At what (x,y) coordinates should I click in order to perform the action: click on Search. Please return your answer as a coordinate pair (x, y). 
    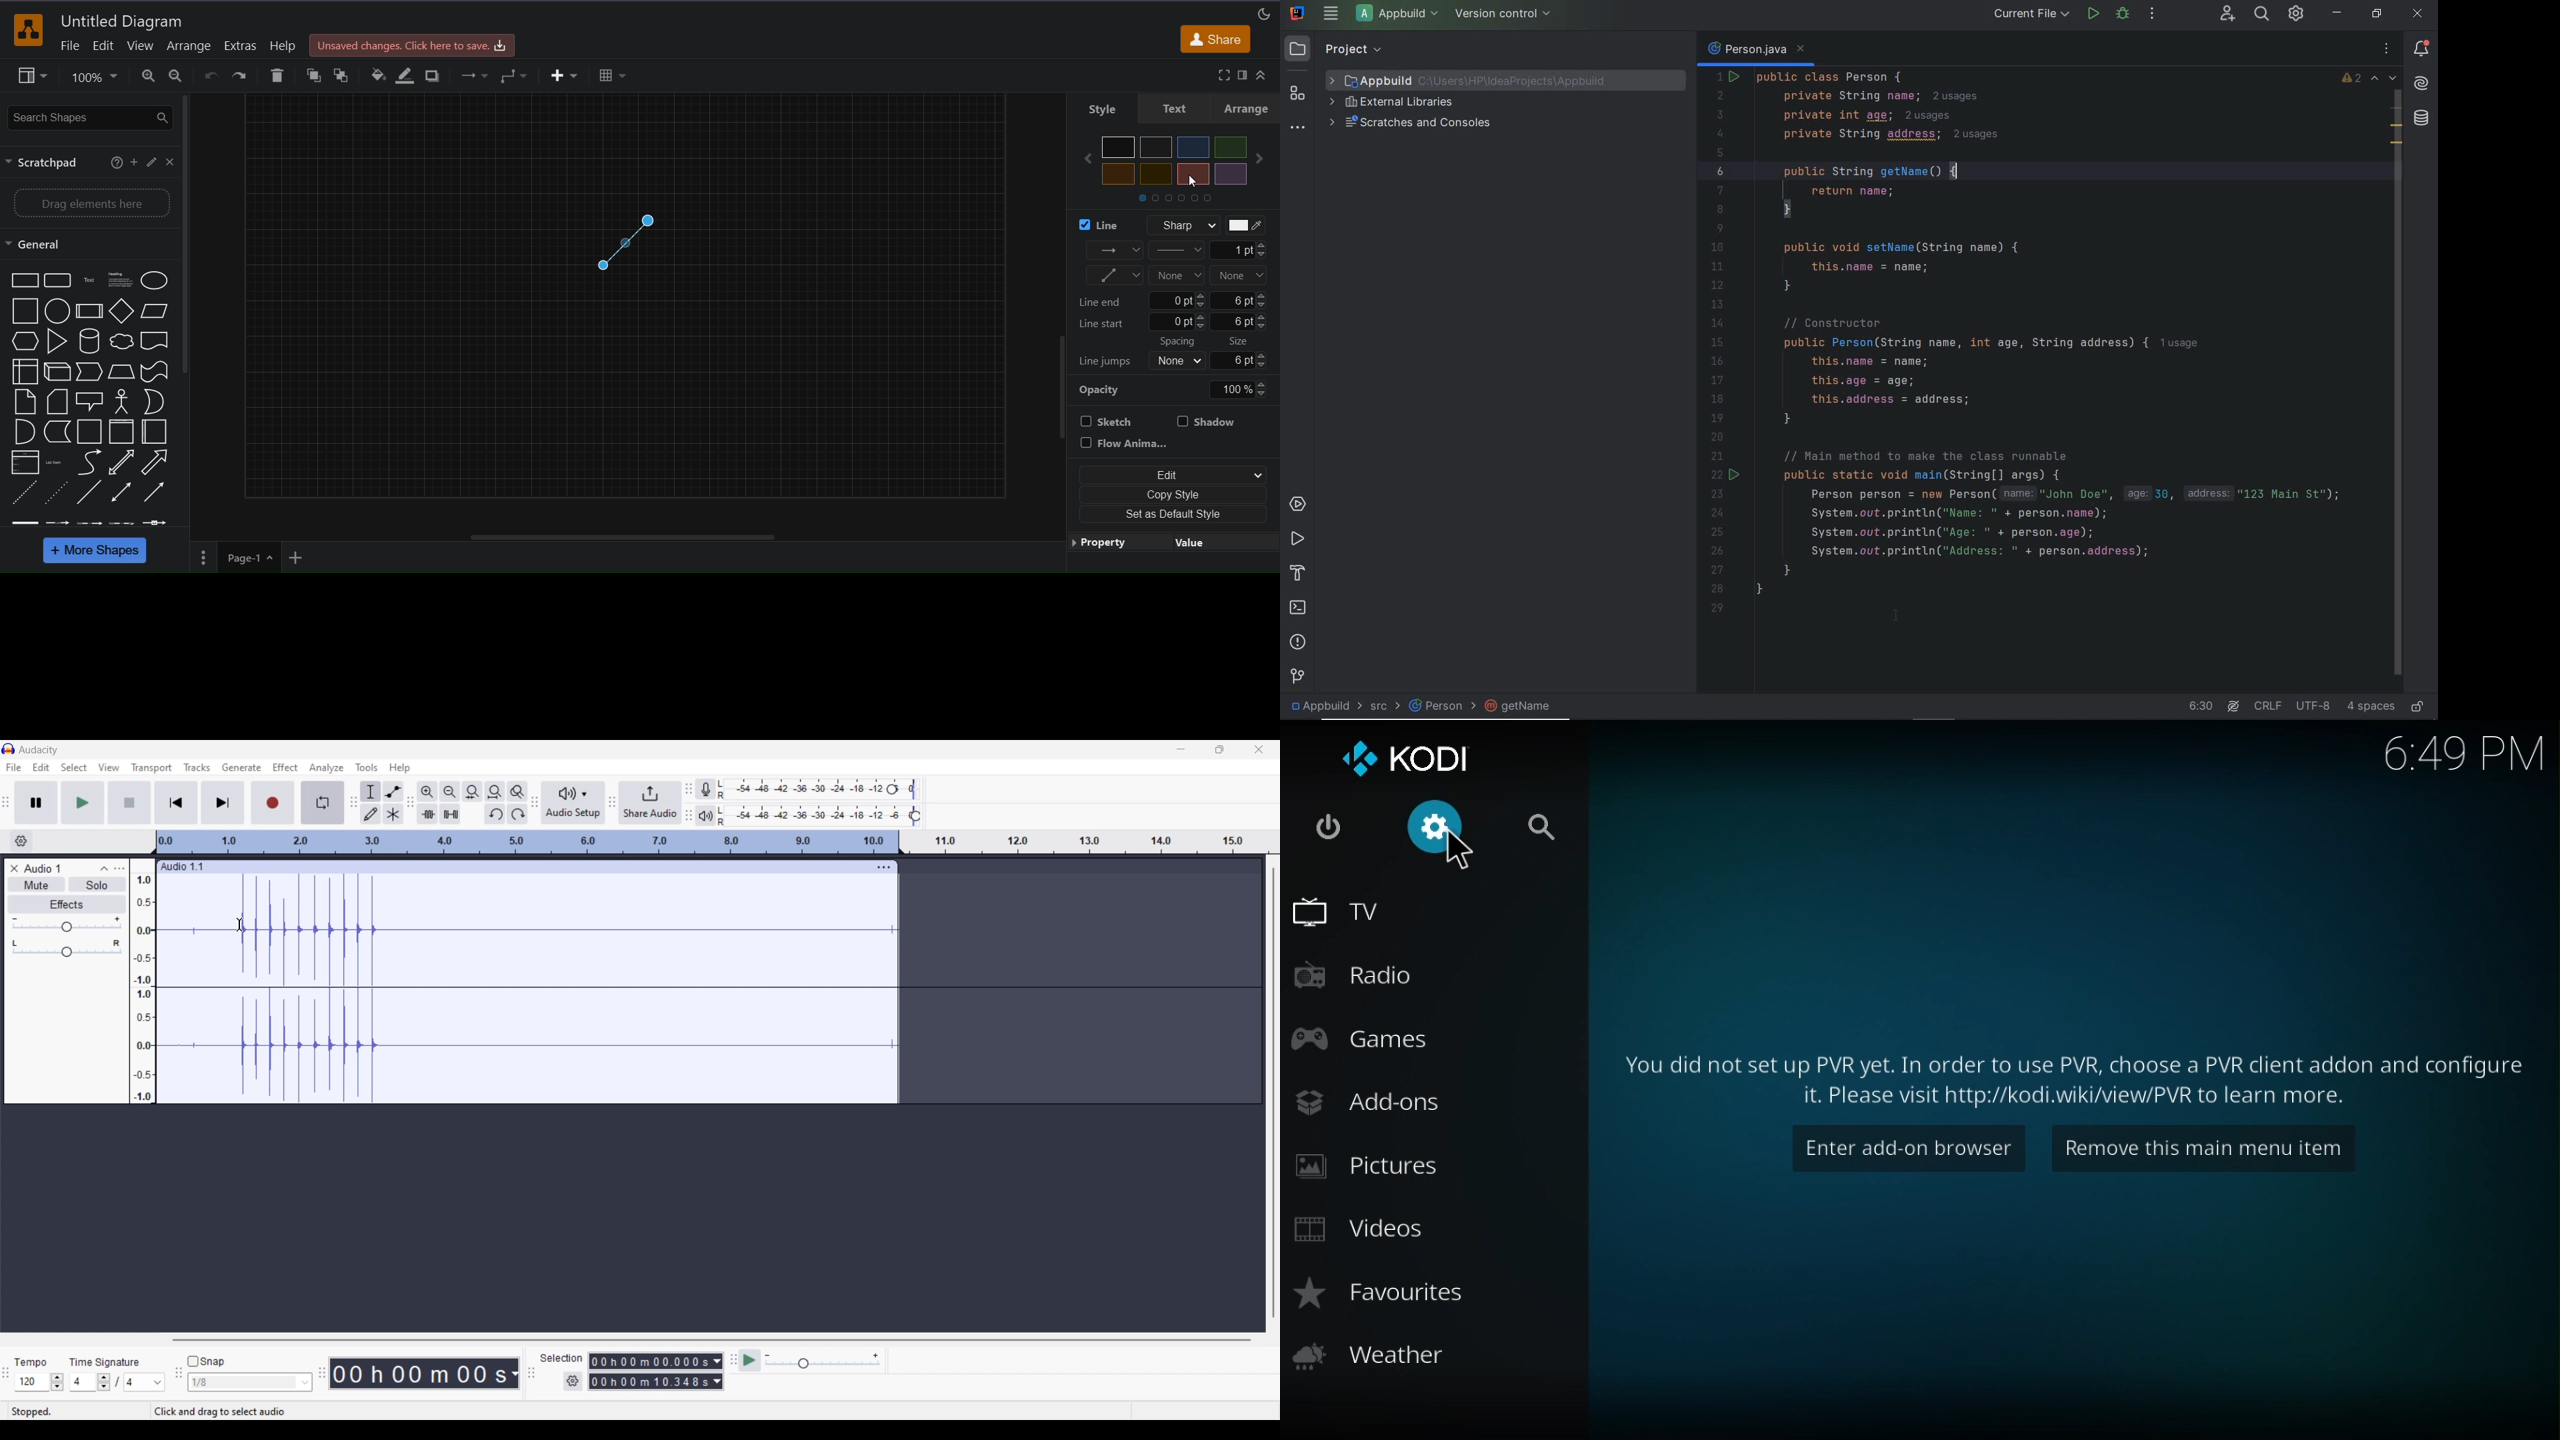
    Looking at the image, I should click on (1539, 824).